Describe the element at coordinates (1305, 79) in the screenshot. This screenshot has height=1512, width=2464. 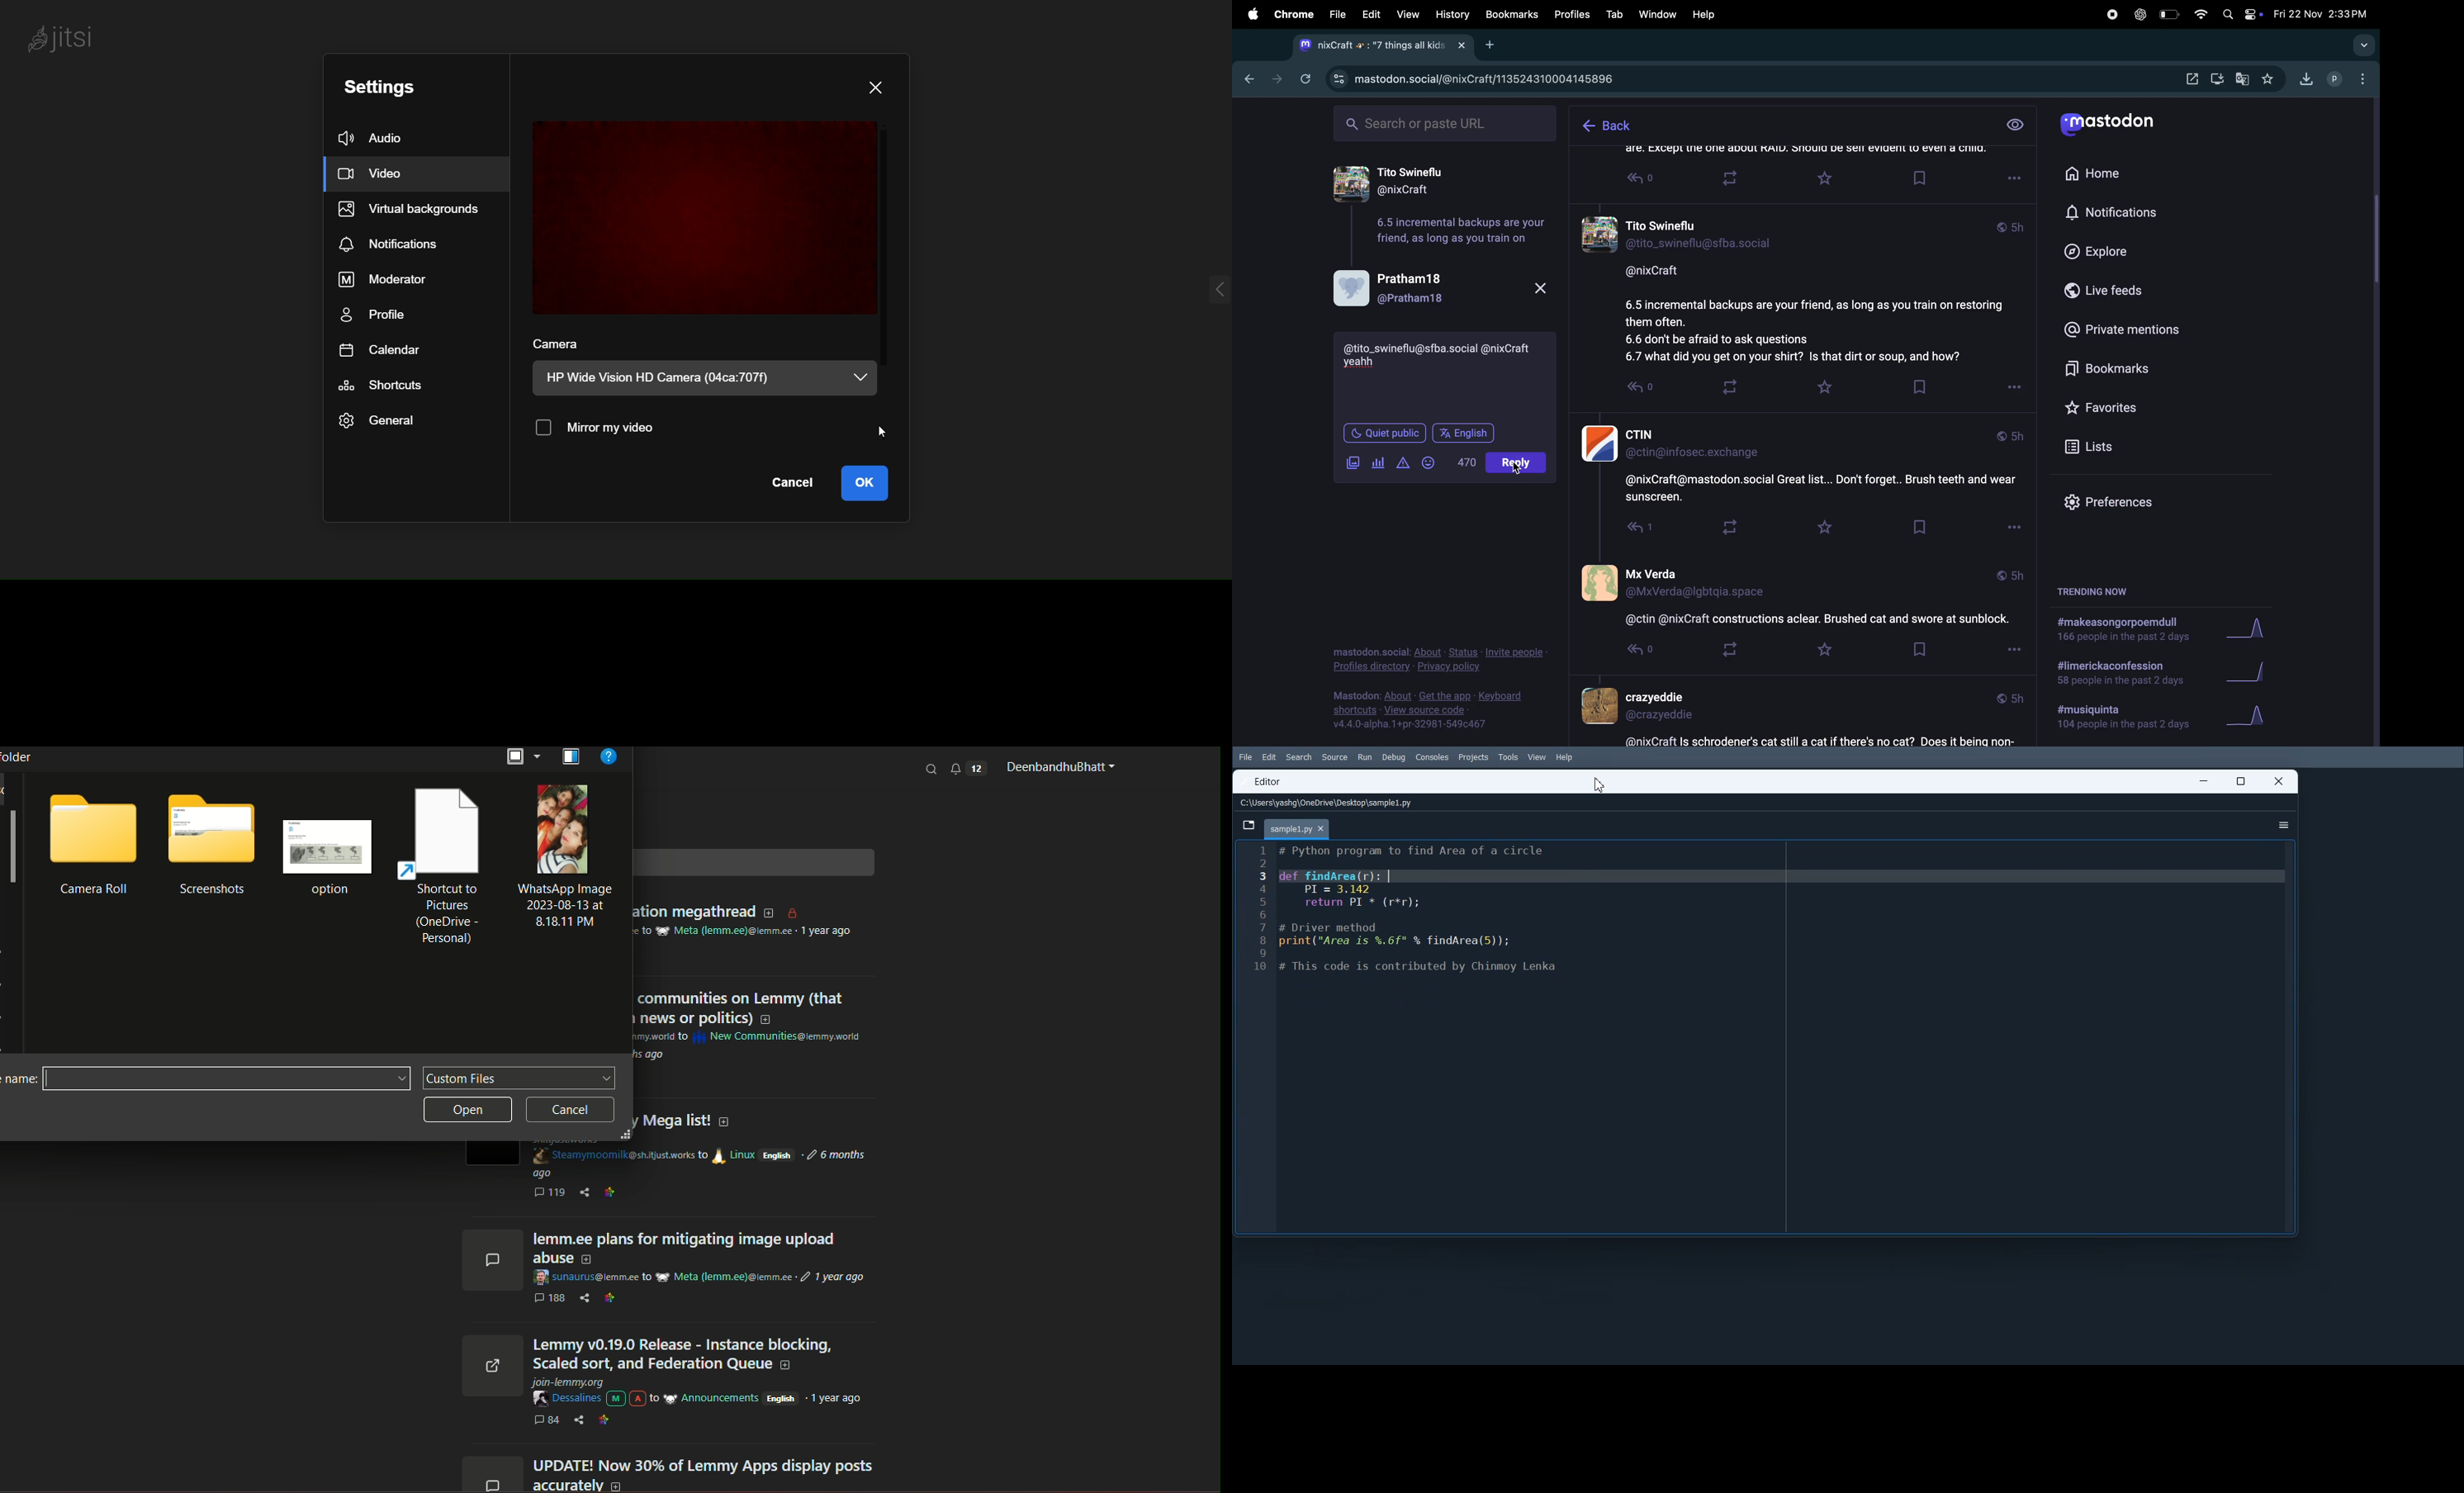
I see `refresh` at that location.